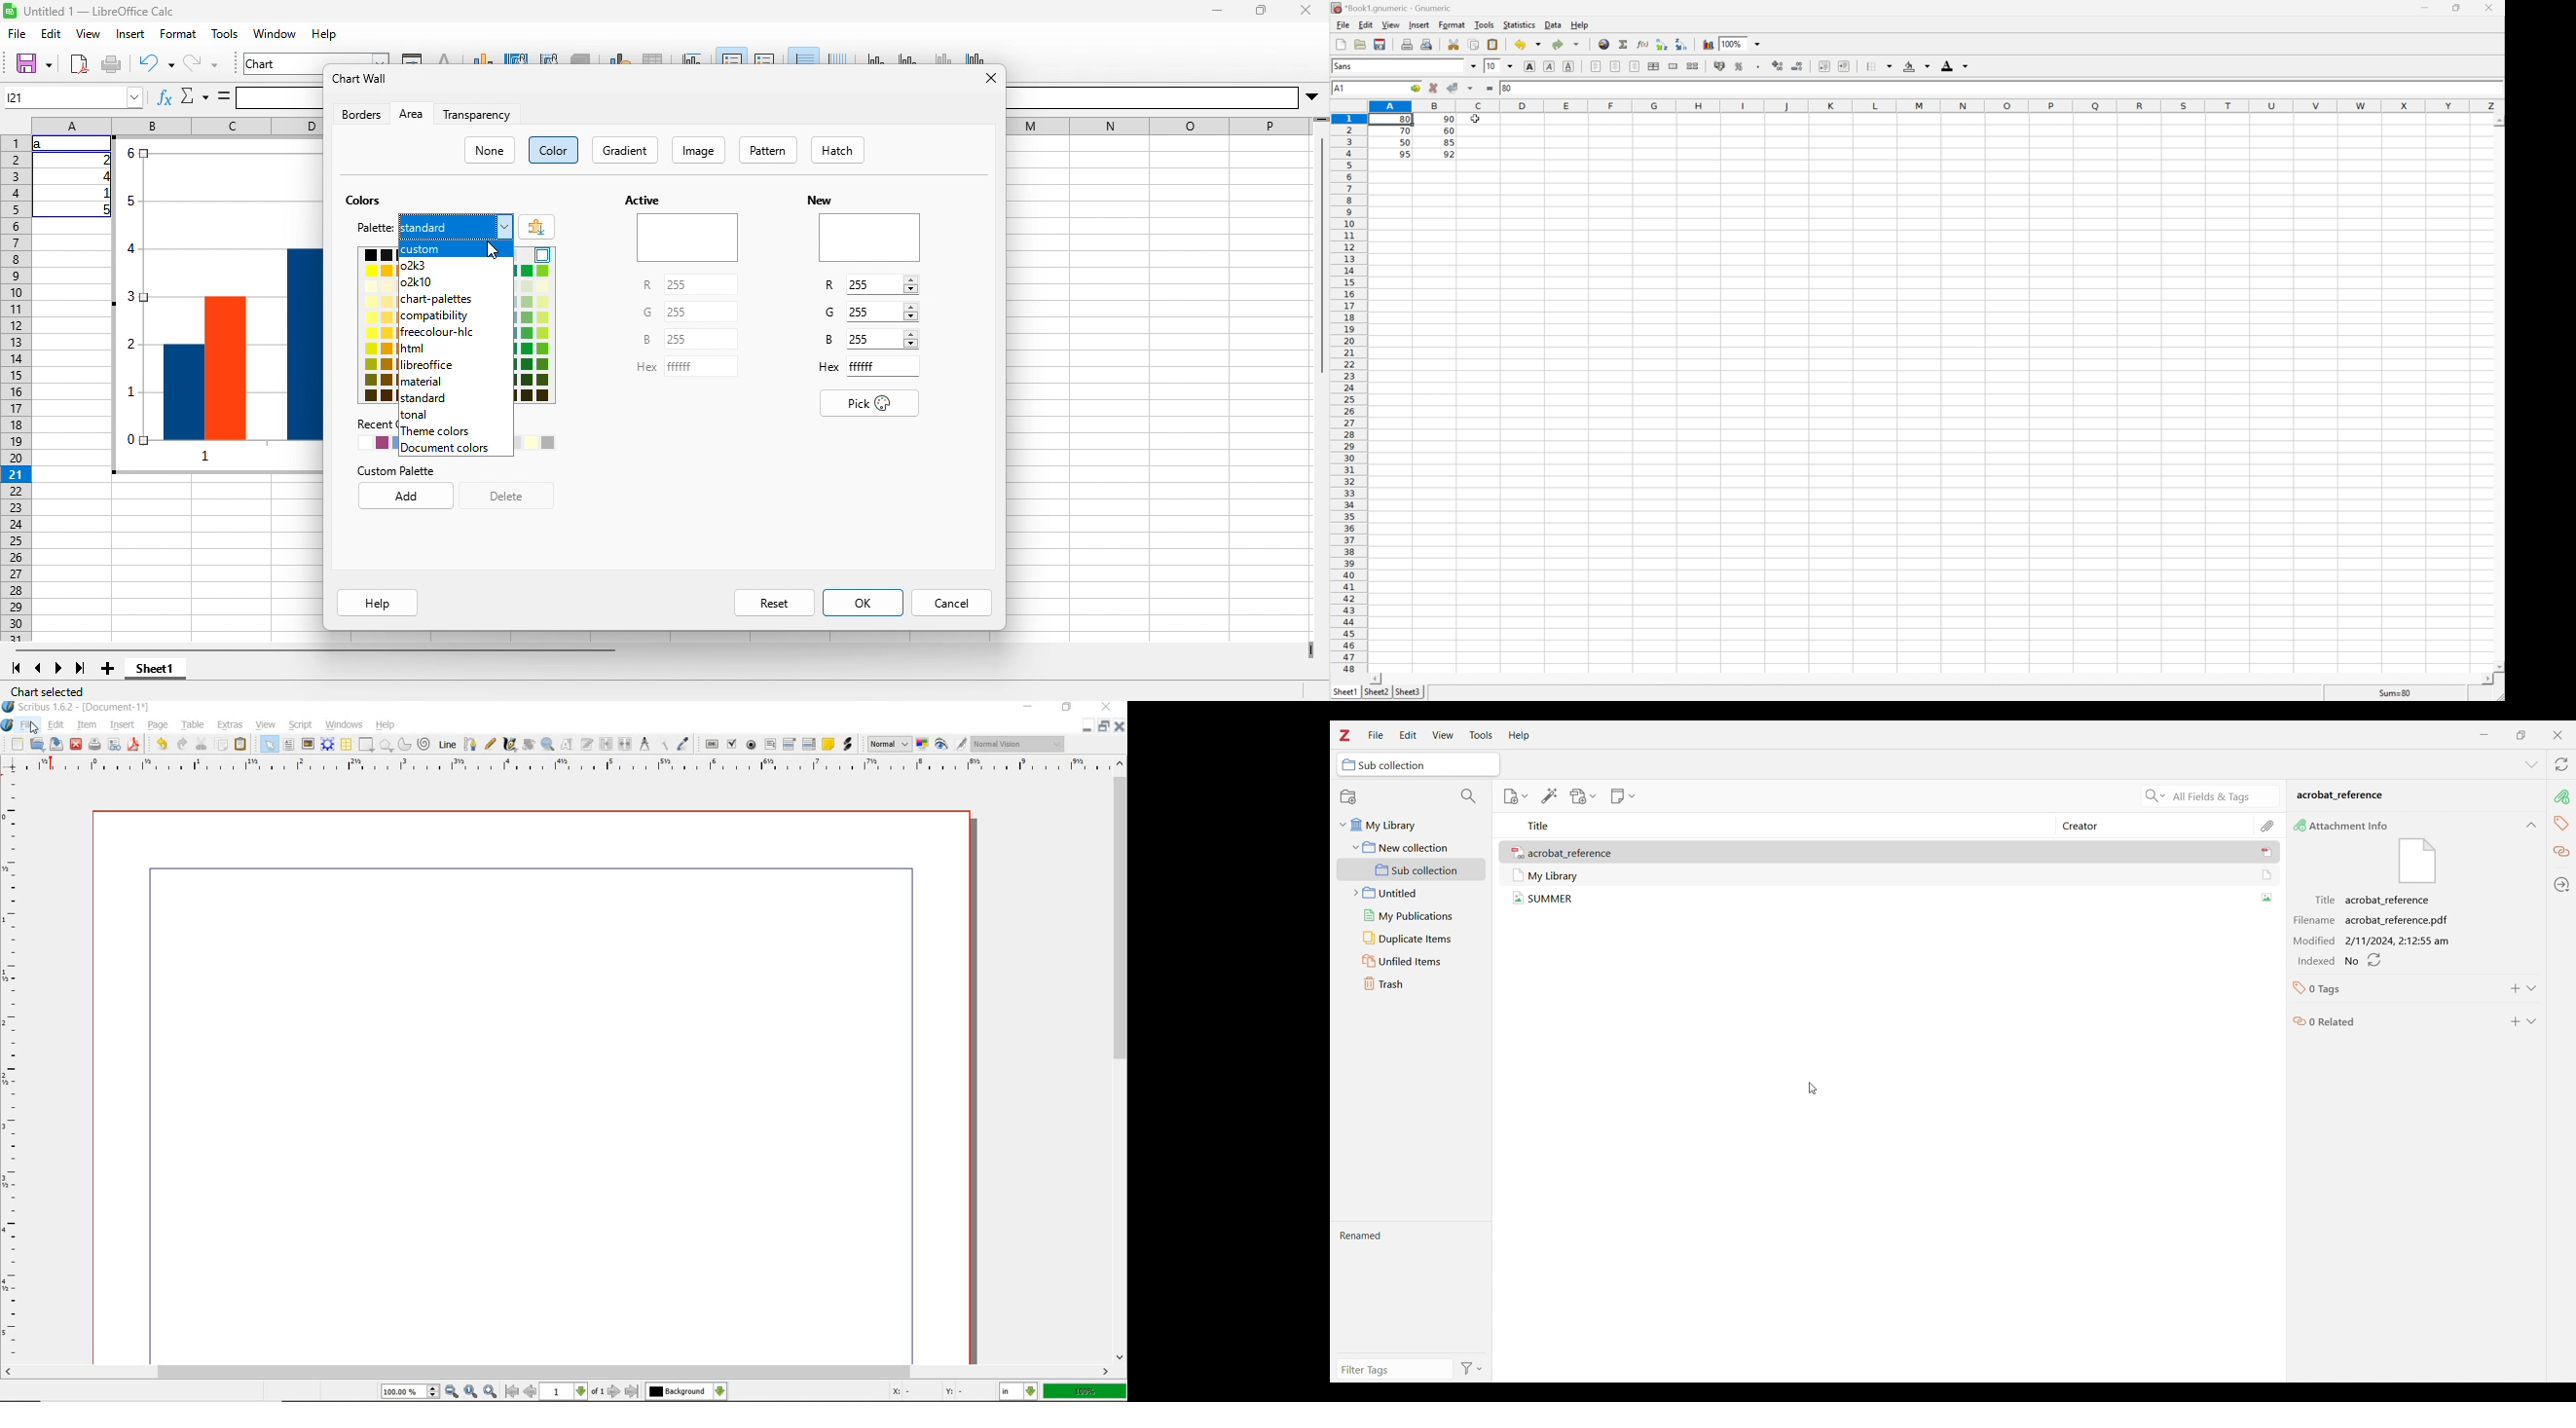 The height and width of the screenshot is (1428, 2576). I want to click on Sync with zotero.org, so click(2562, 764).